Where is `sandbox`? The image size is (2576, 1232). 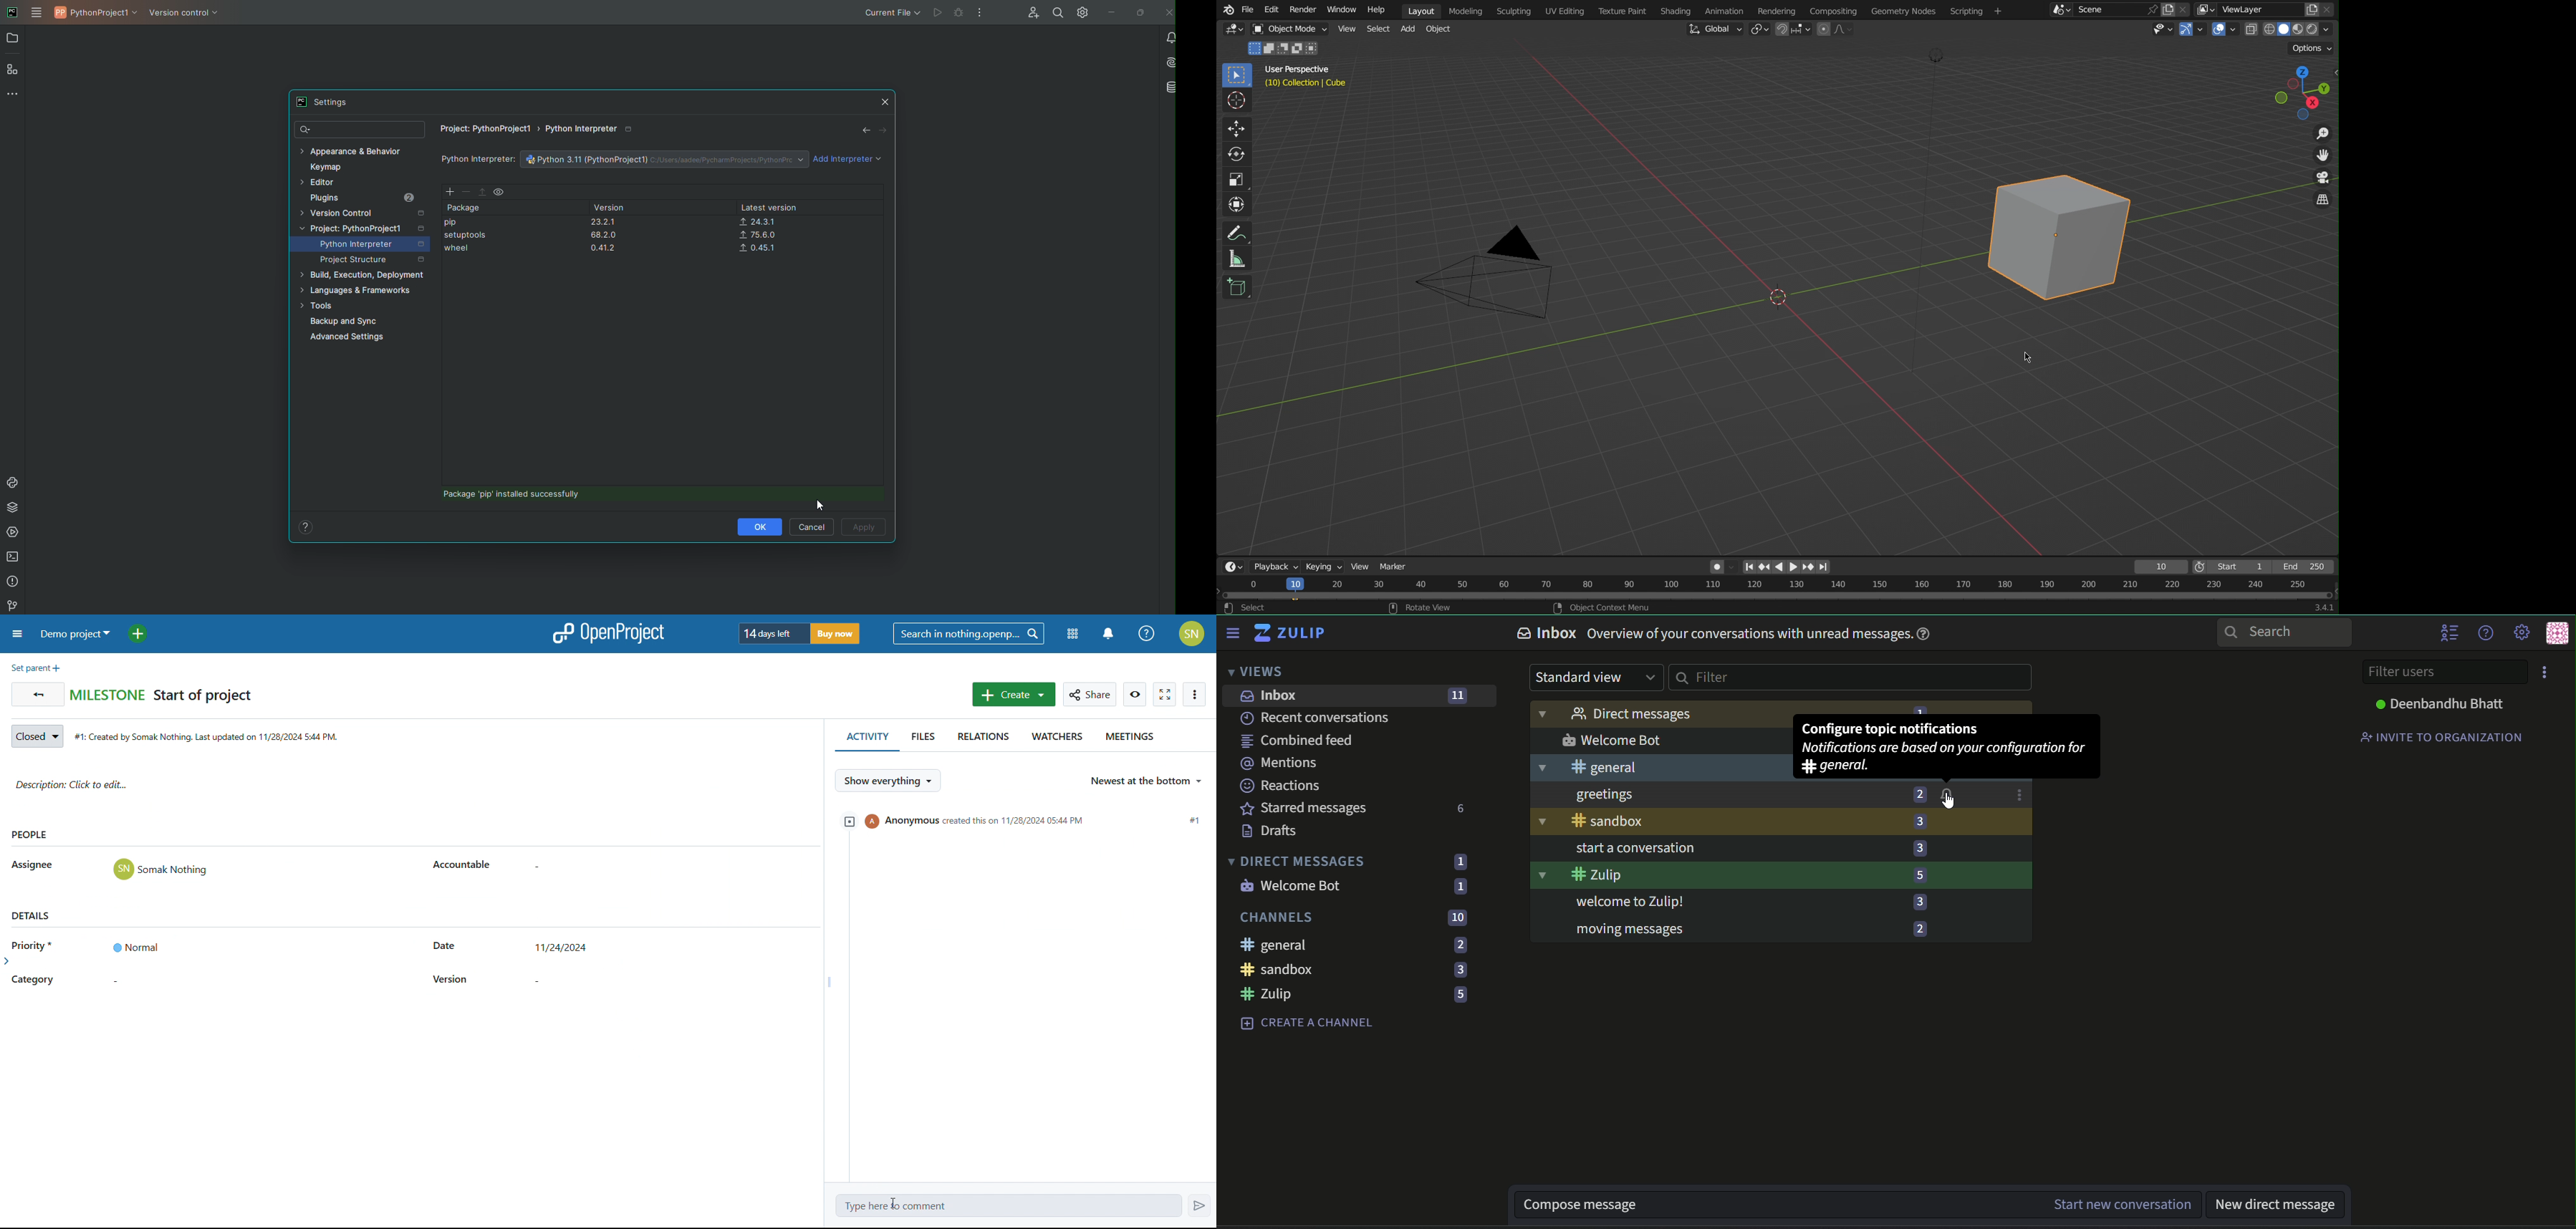 sandbox is located at coordinates (1717, 822).